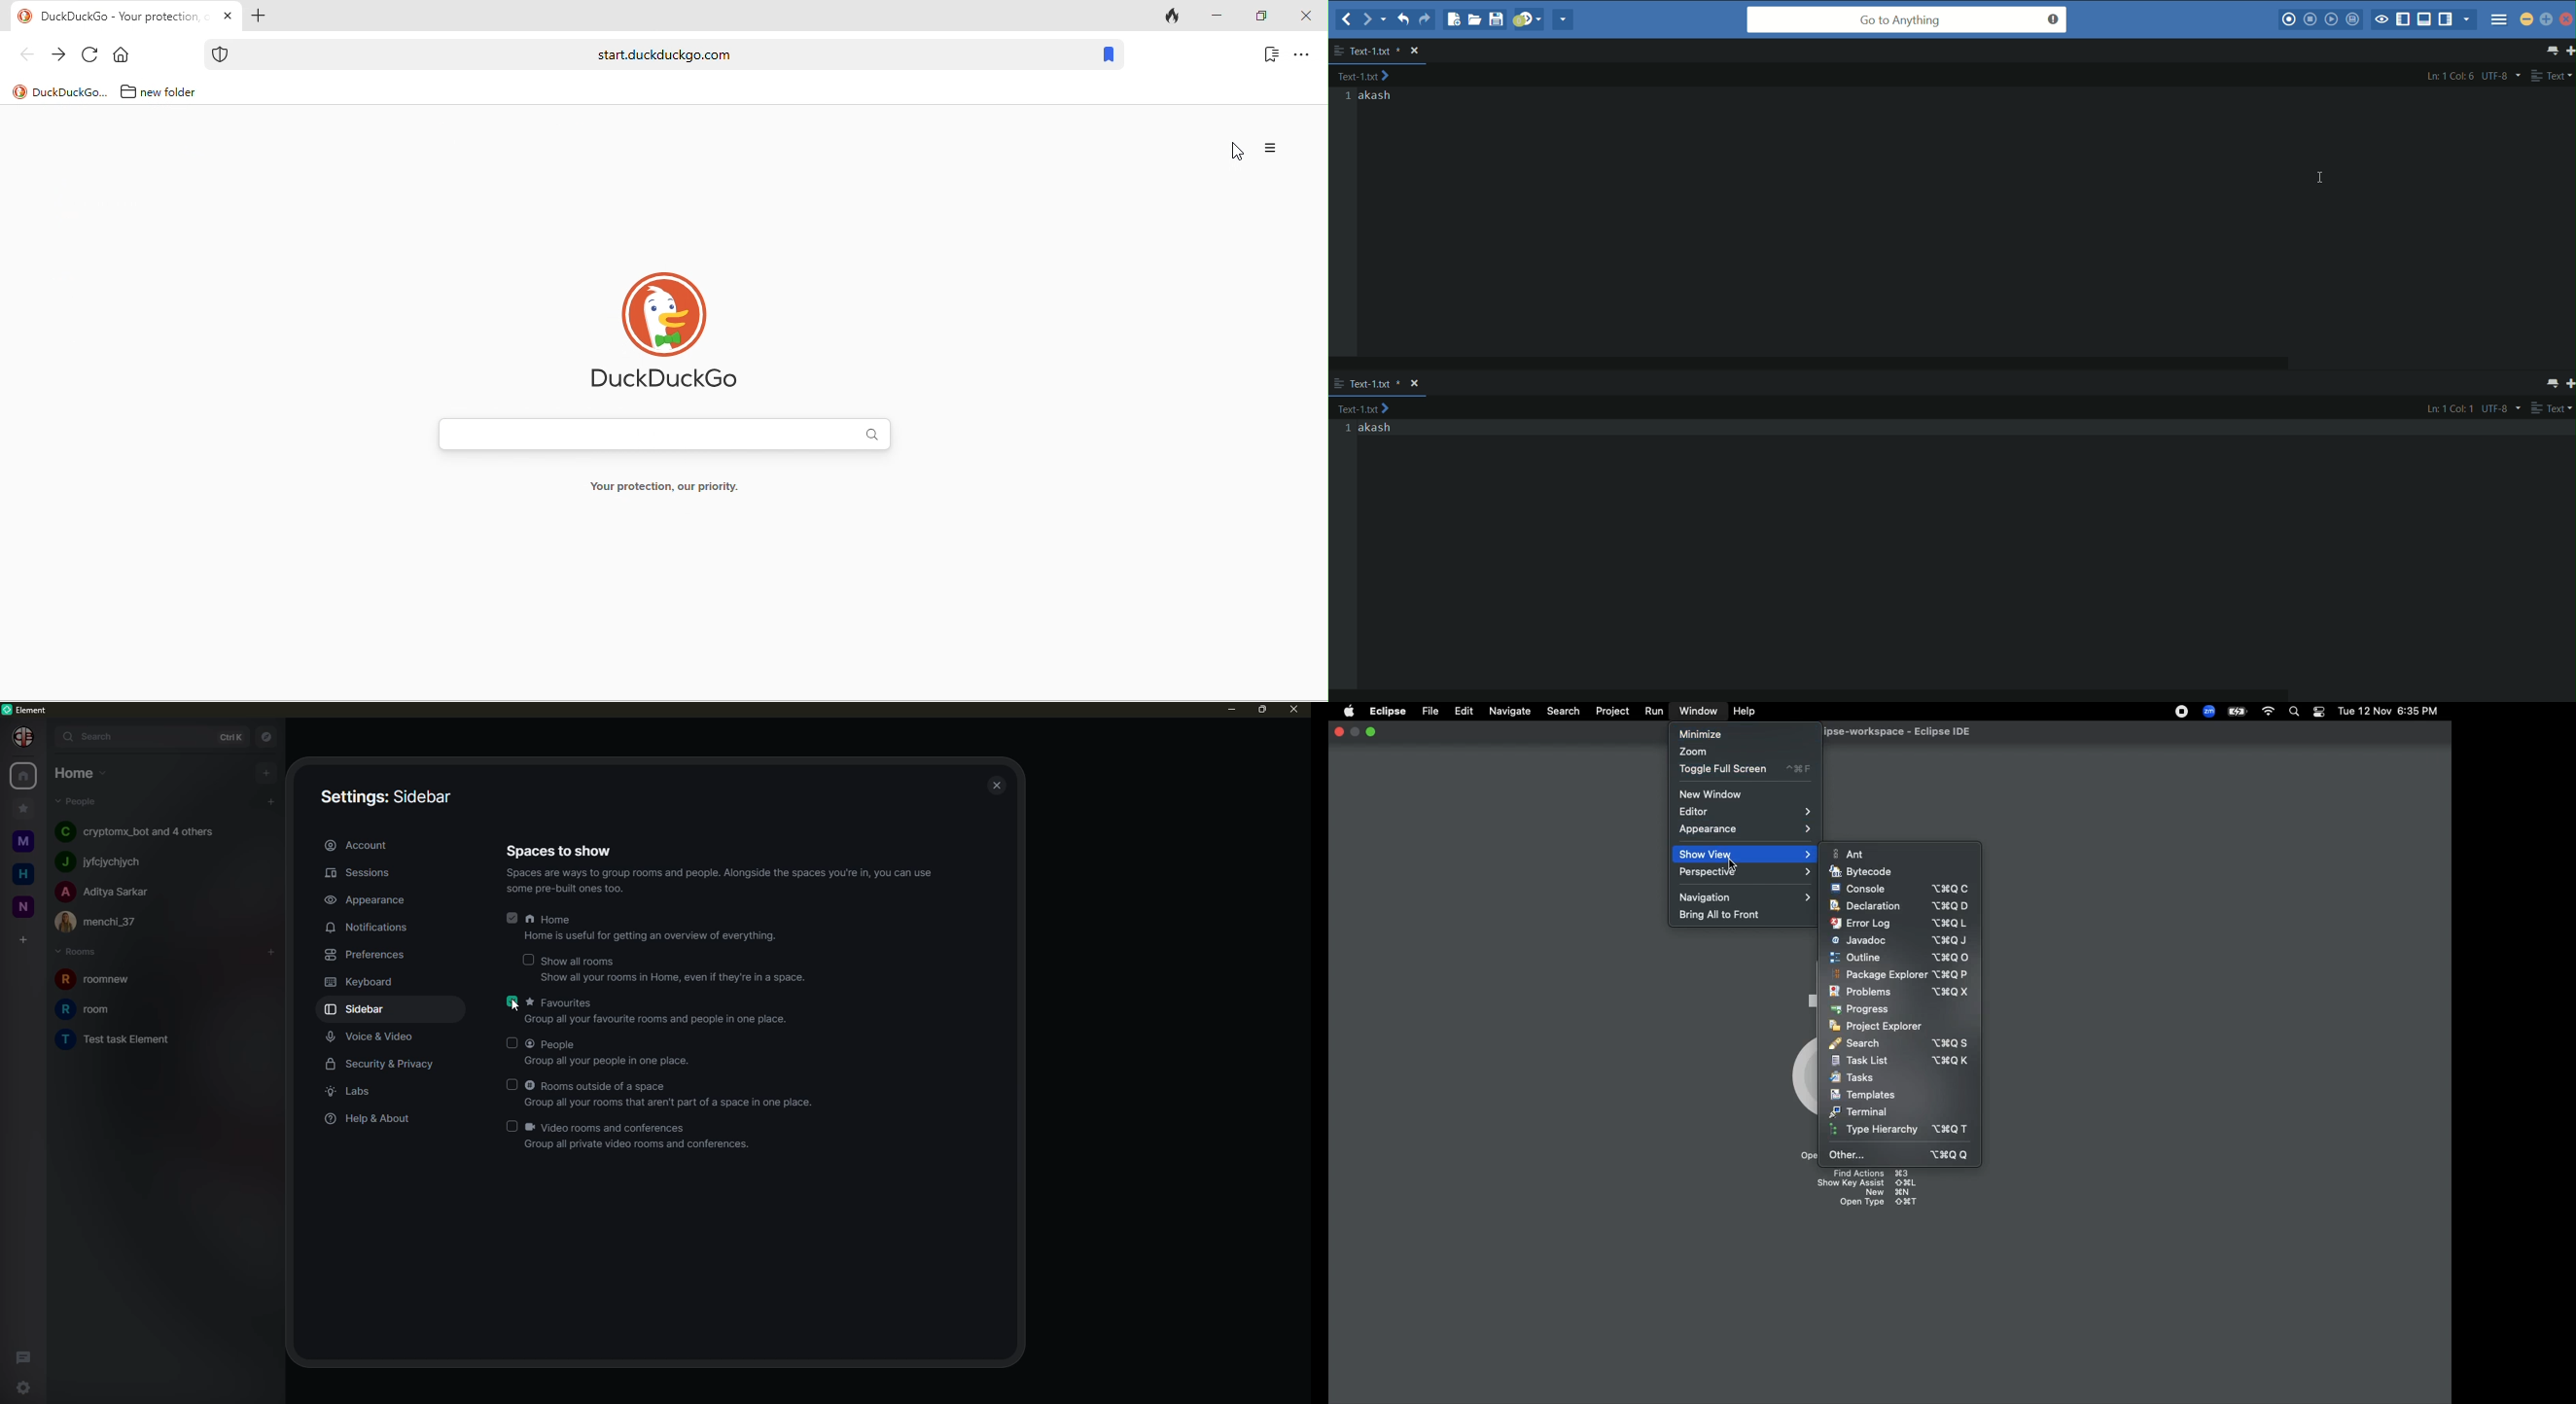 Image resolution: width=2576 pixels, height=1428 pixels. What do you see at coordinates (226, 736) in the screenshot?
I see `ctrl K` at bounding box center [226, 736].